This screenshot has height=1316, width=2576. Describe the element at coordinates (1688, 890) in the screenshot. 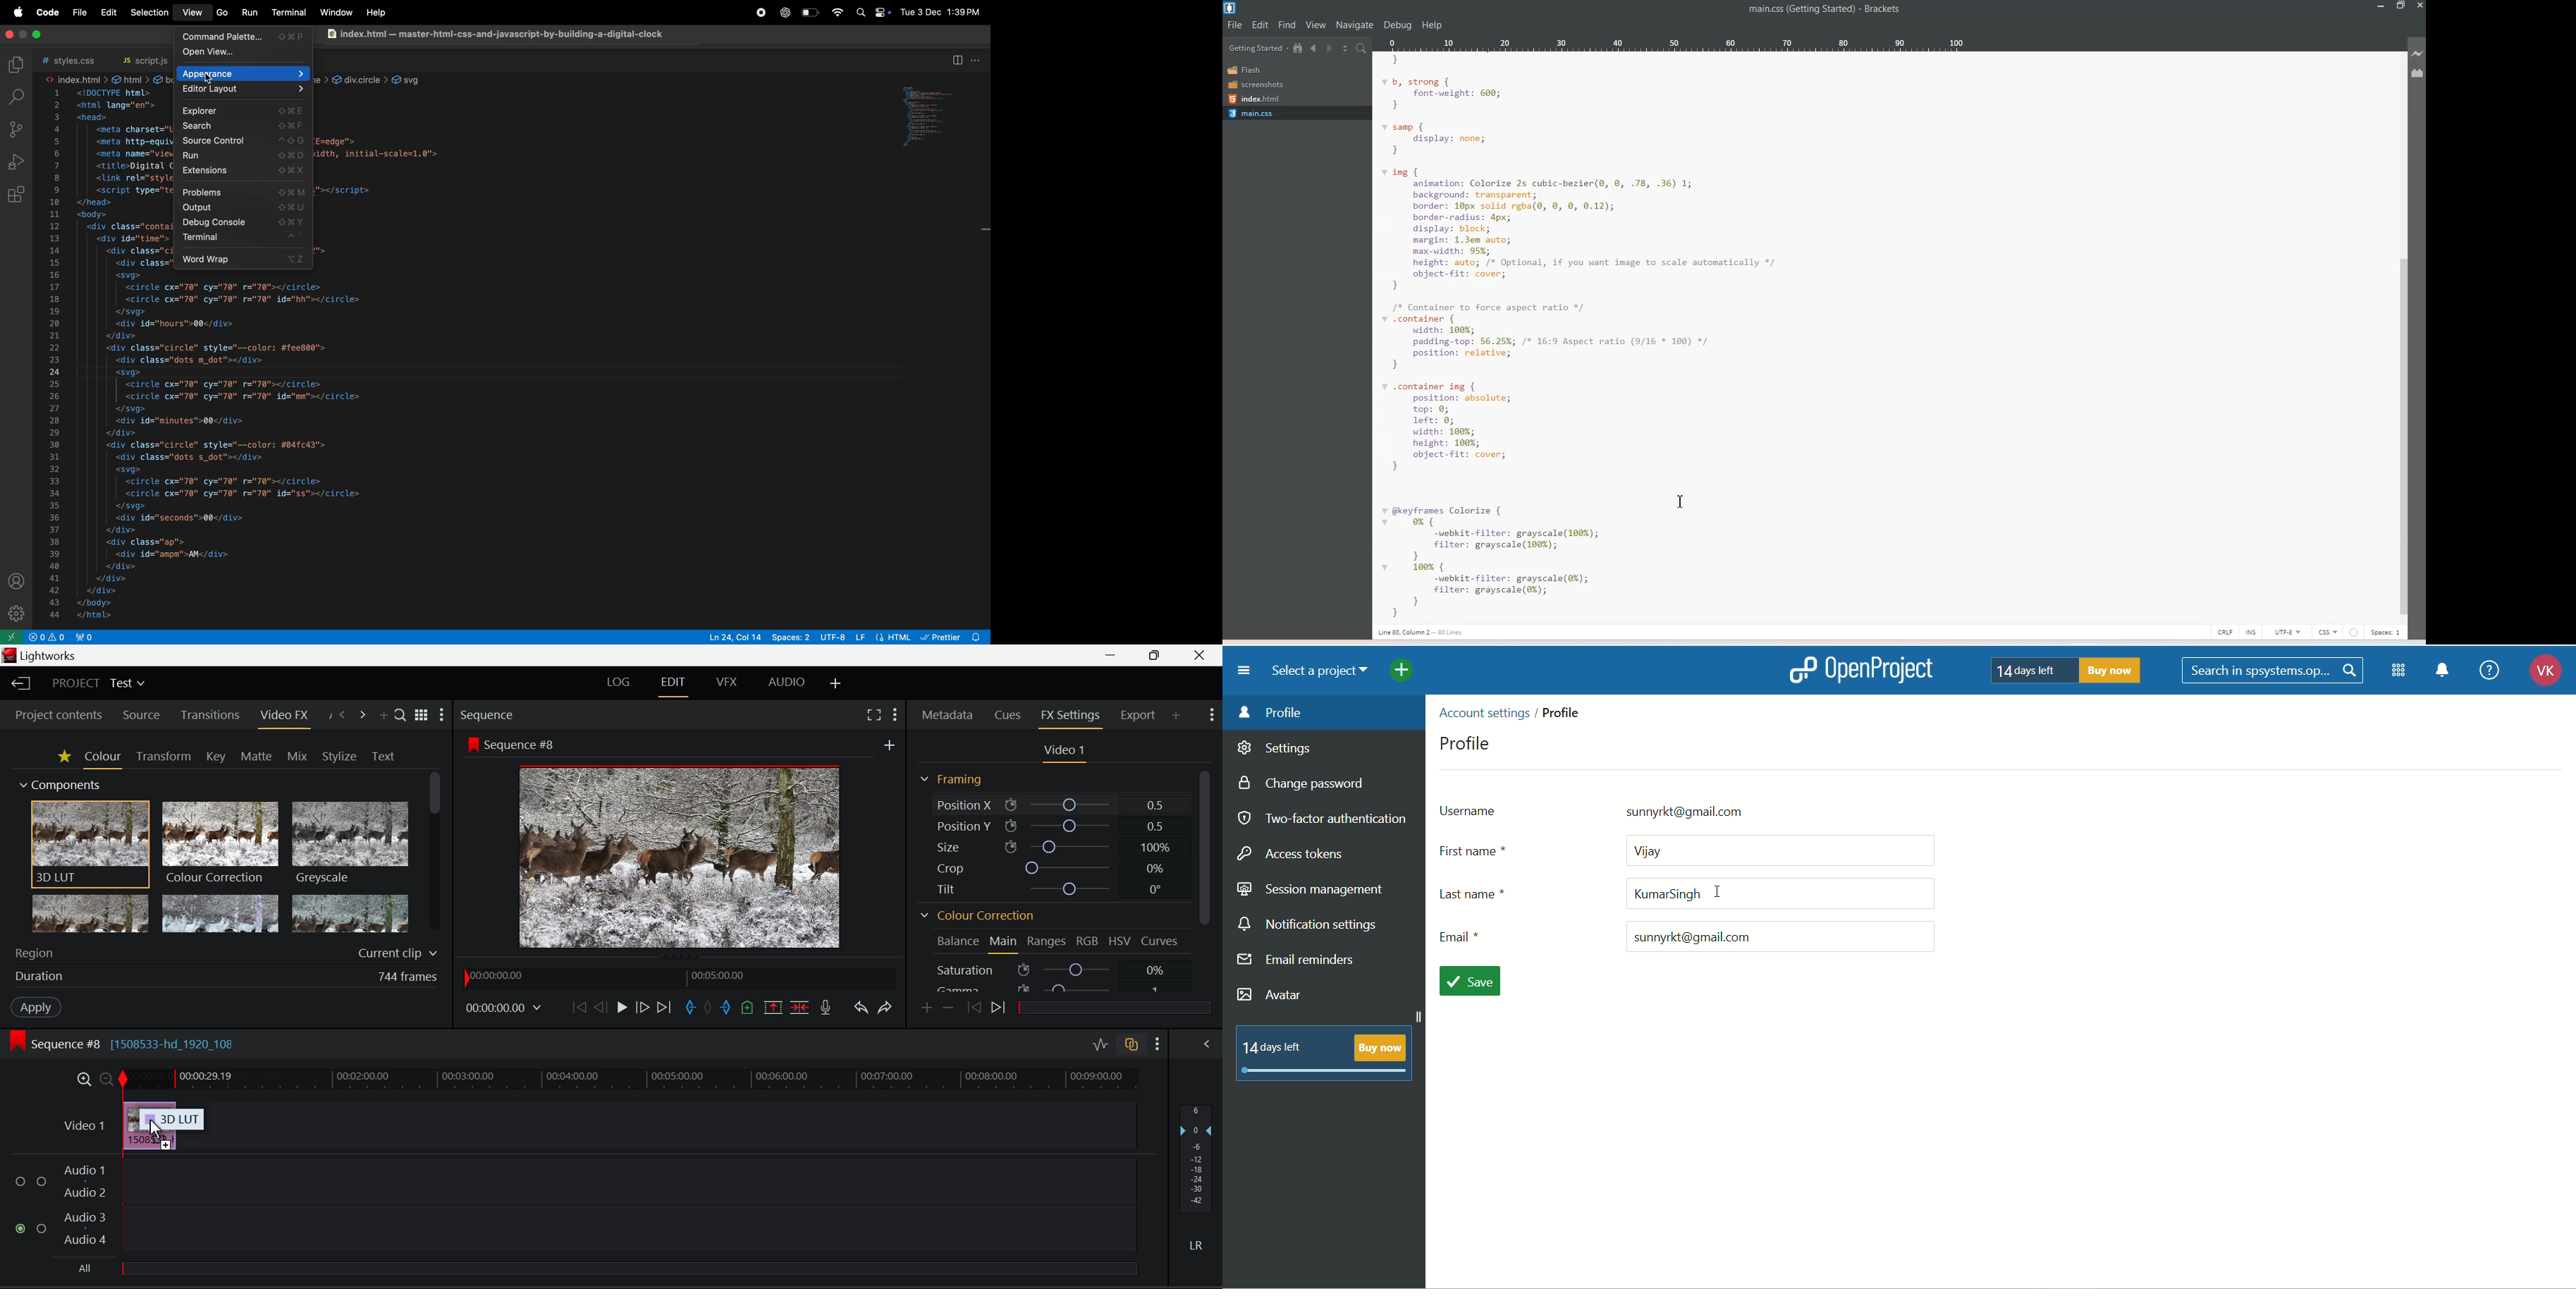

I see `last name` at that location.